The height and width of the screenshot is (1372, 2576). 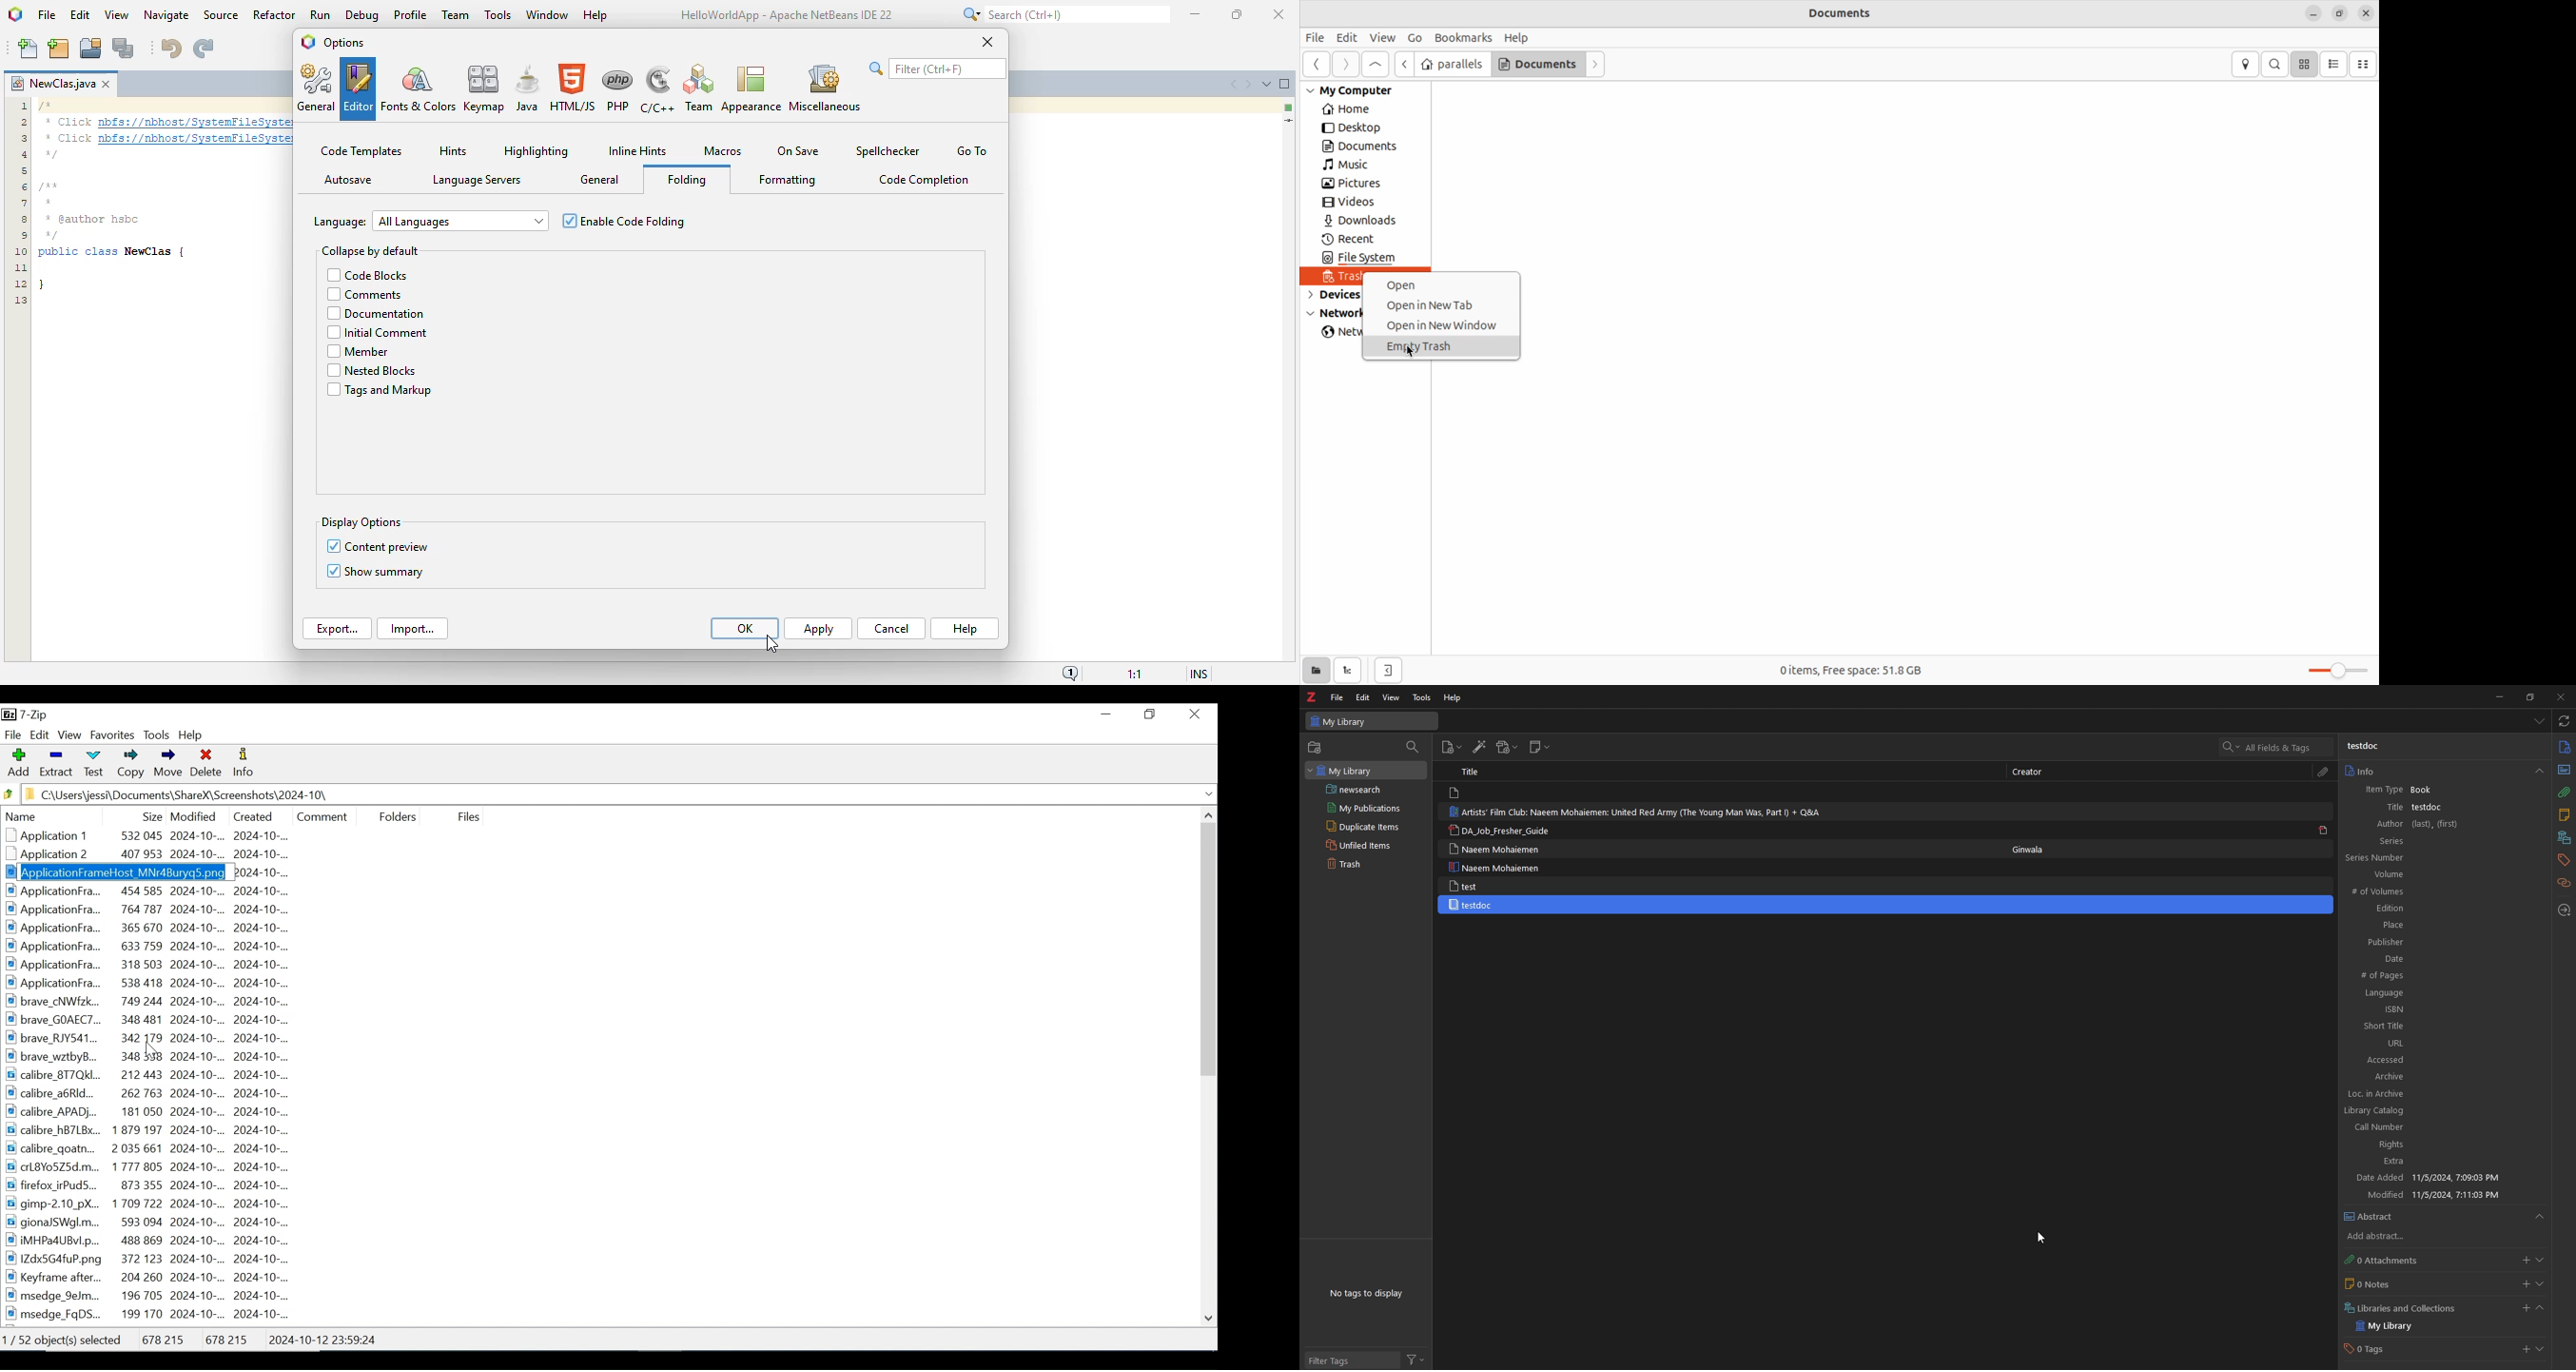 What do you see at coordinates (2405, 1307) in the screenshot?
I see `Libraries and Collections` at bounding box center [2405, 1307].